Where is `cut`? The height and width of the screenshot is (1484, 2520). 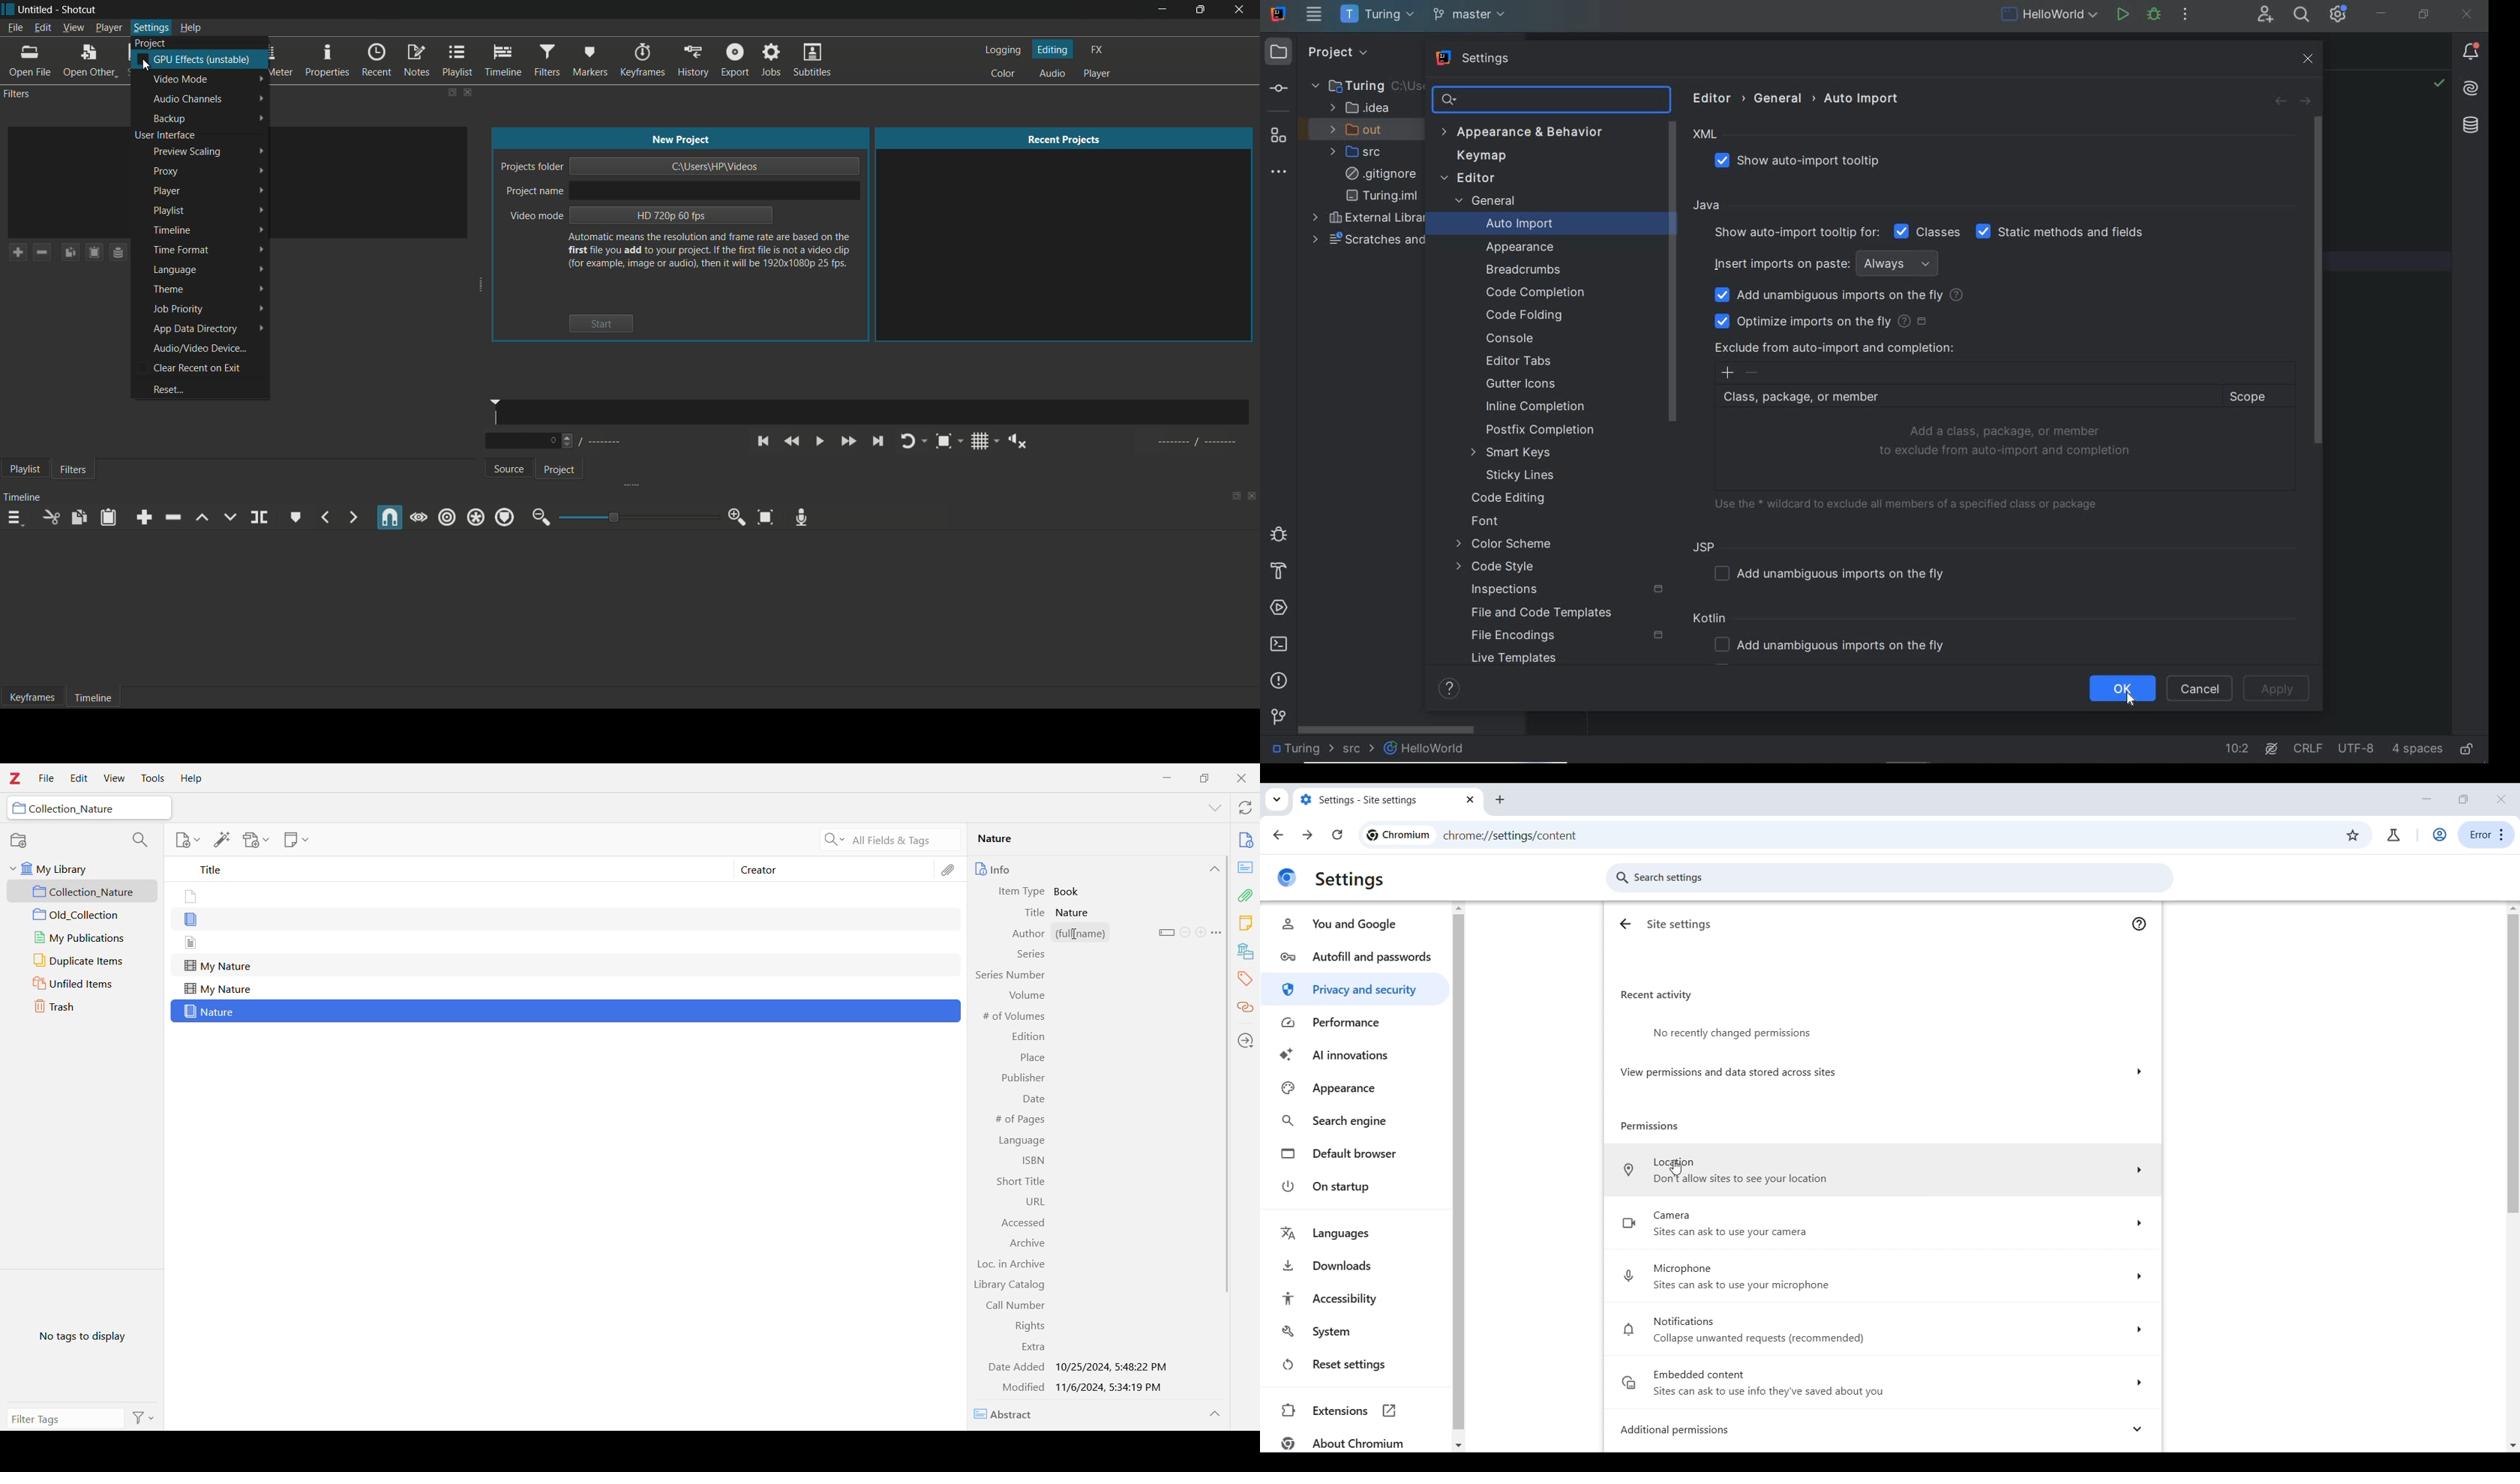 cut is located at coordinates (50, 519).